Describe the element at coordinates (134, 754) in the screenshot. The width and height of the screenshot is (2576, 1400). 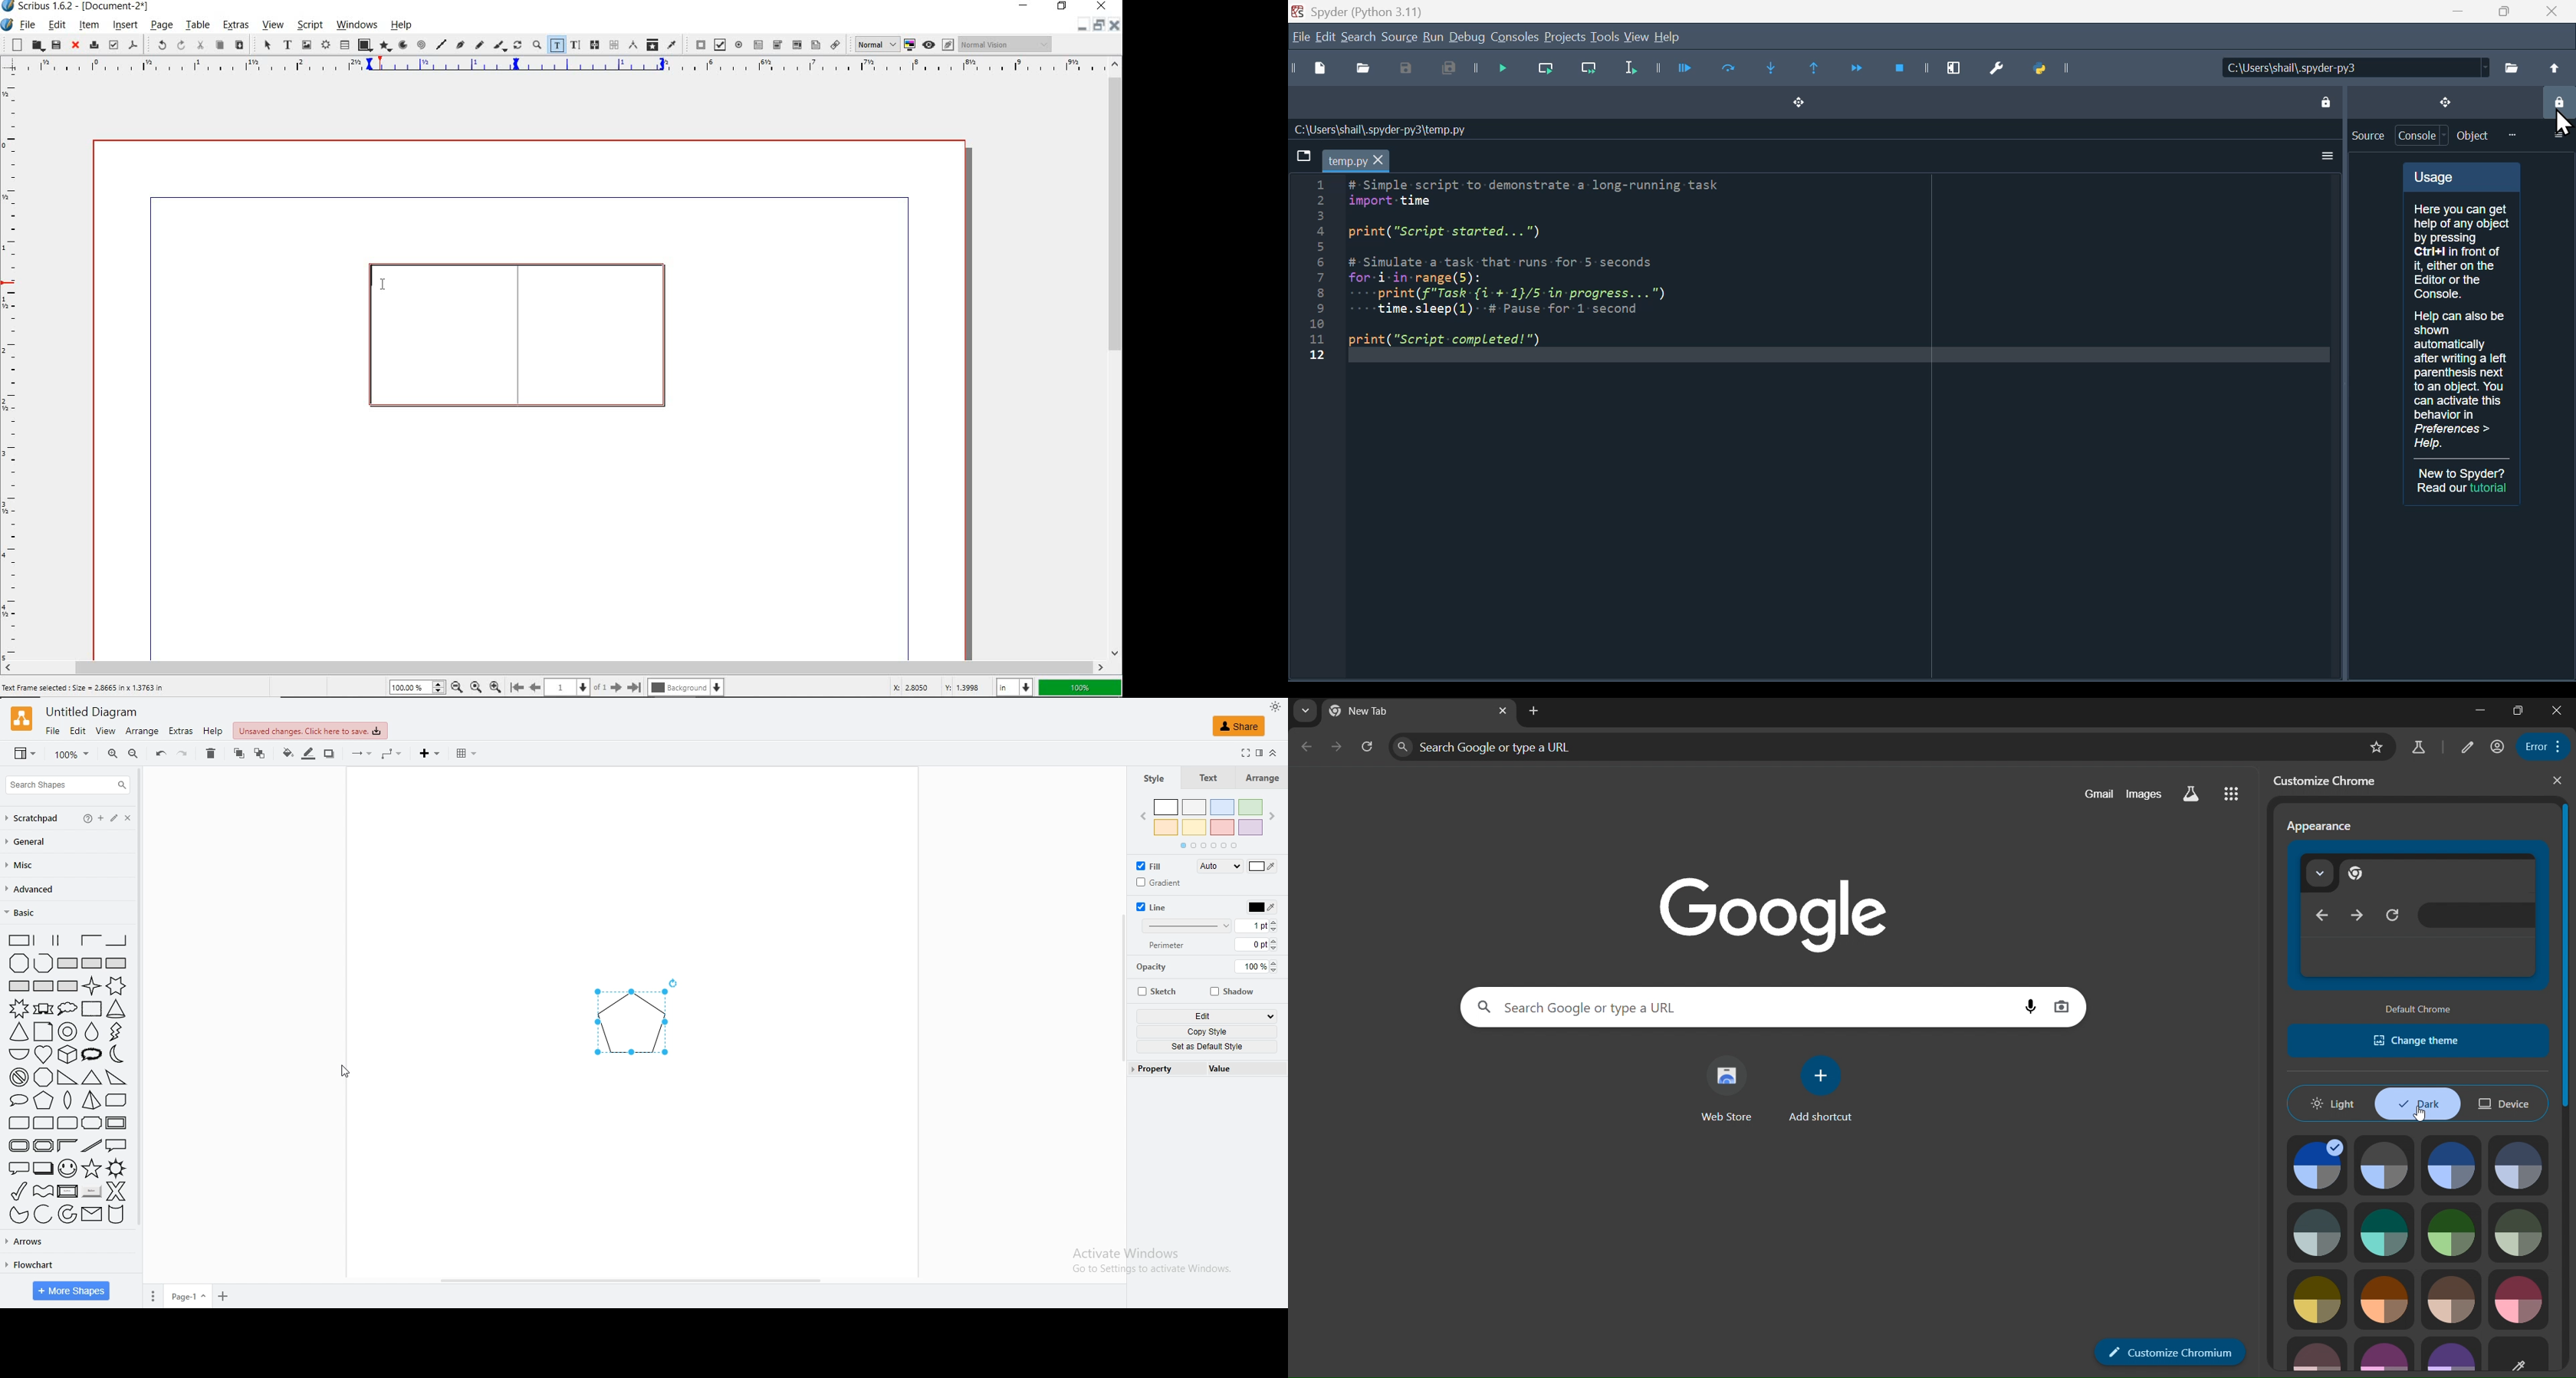
I see `zoom out` at that location.